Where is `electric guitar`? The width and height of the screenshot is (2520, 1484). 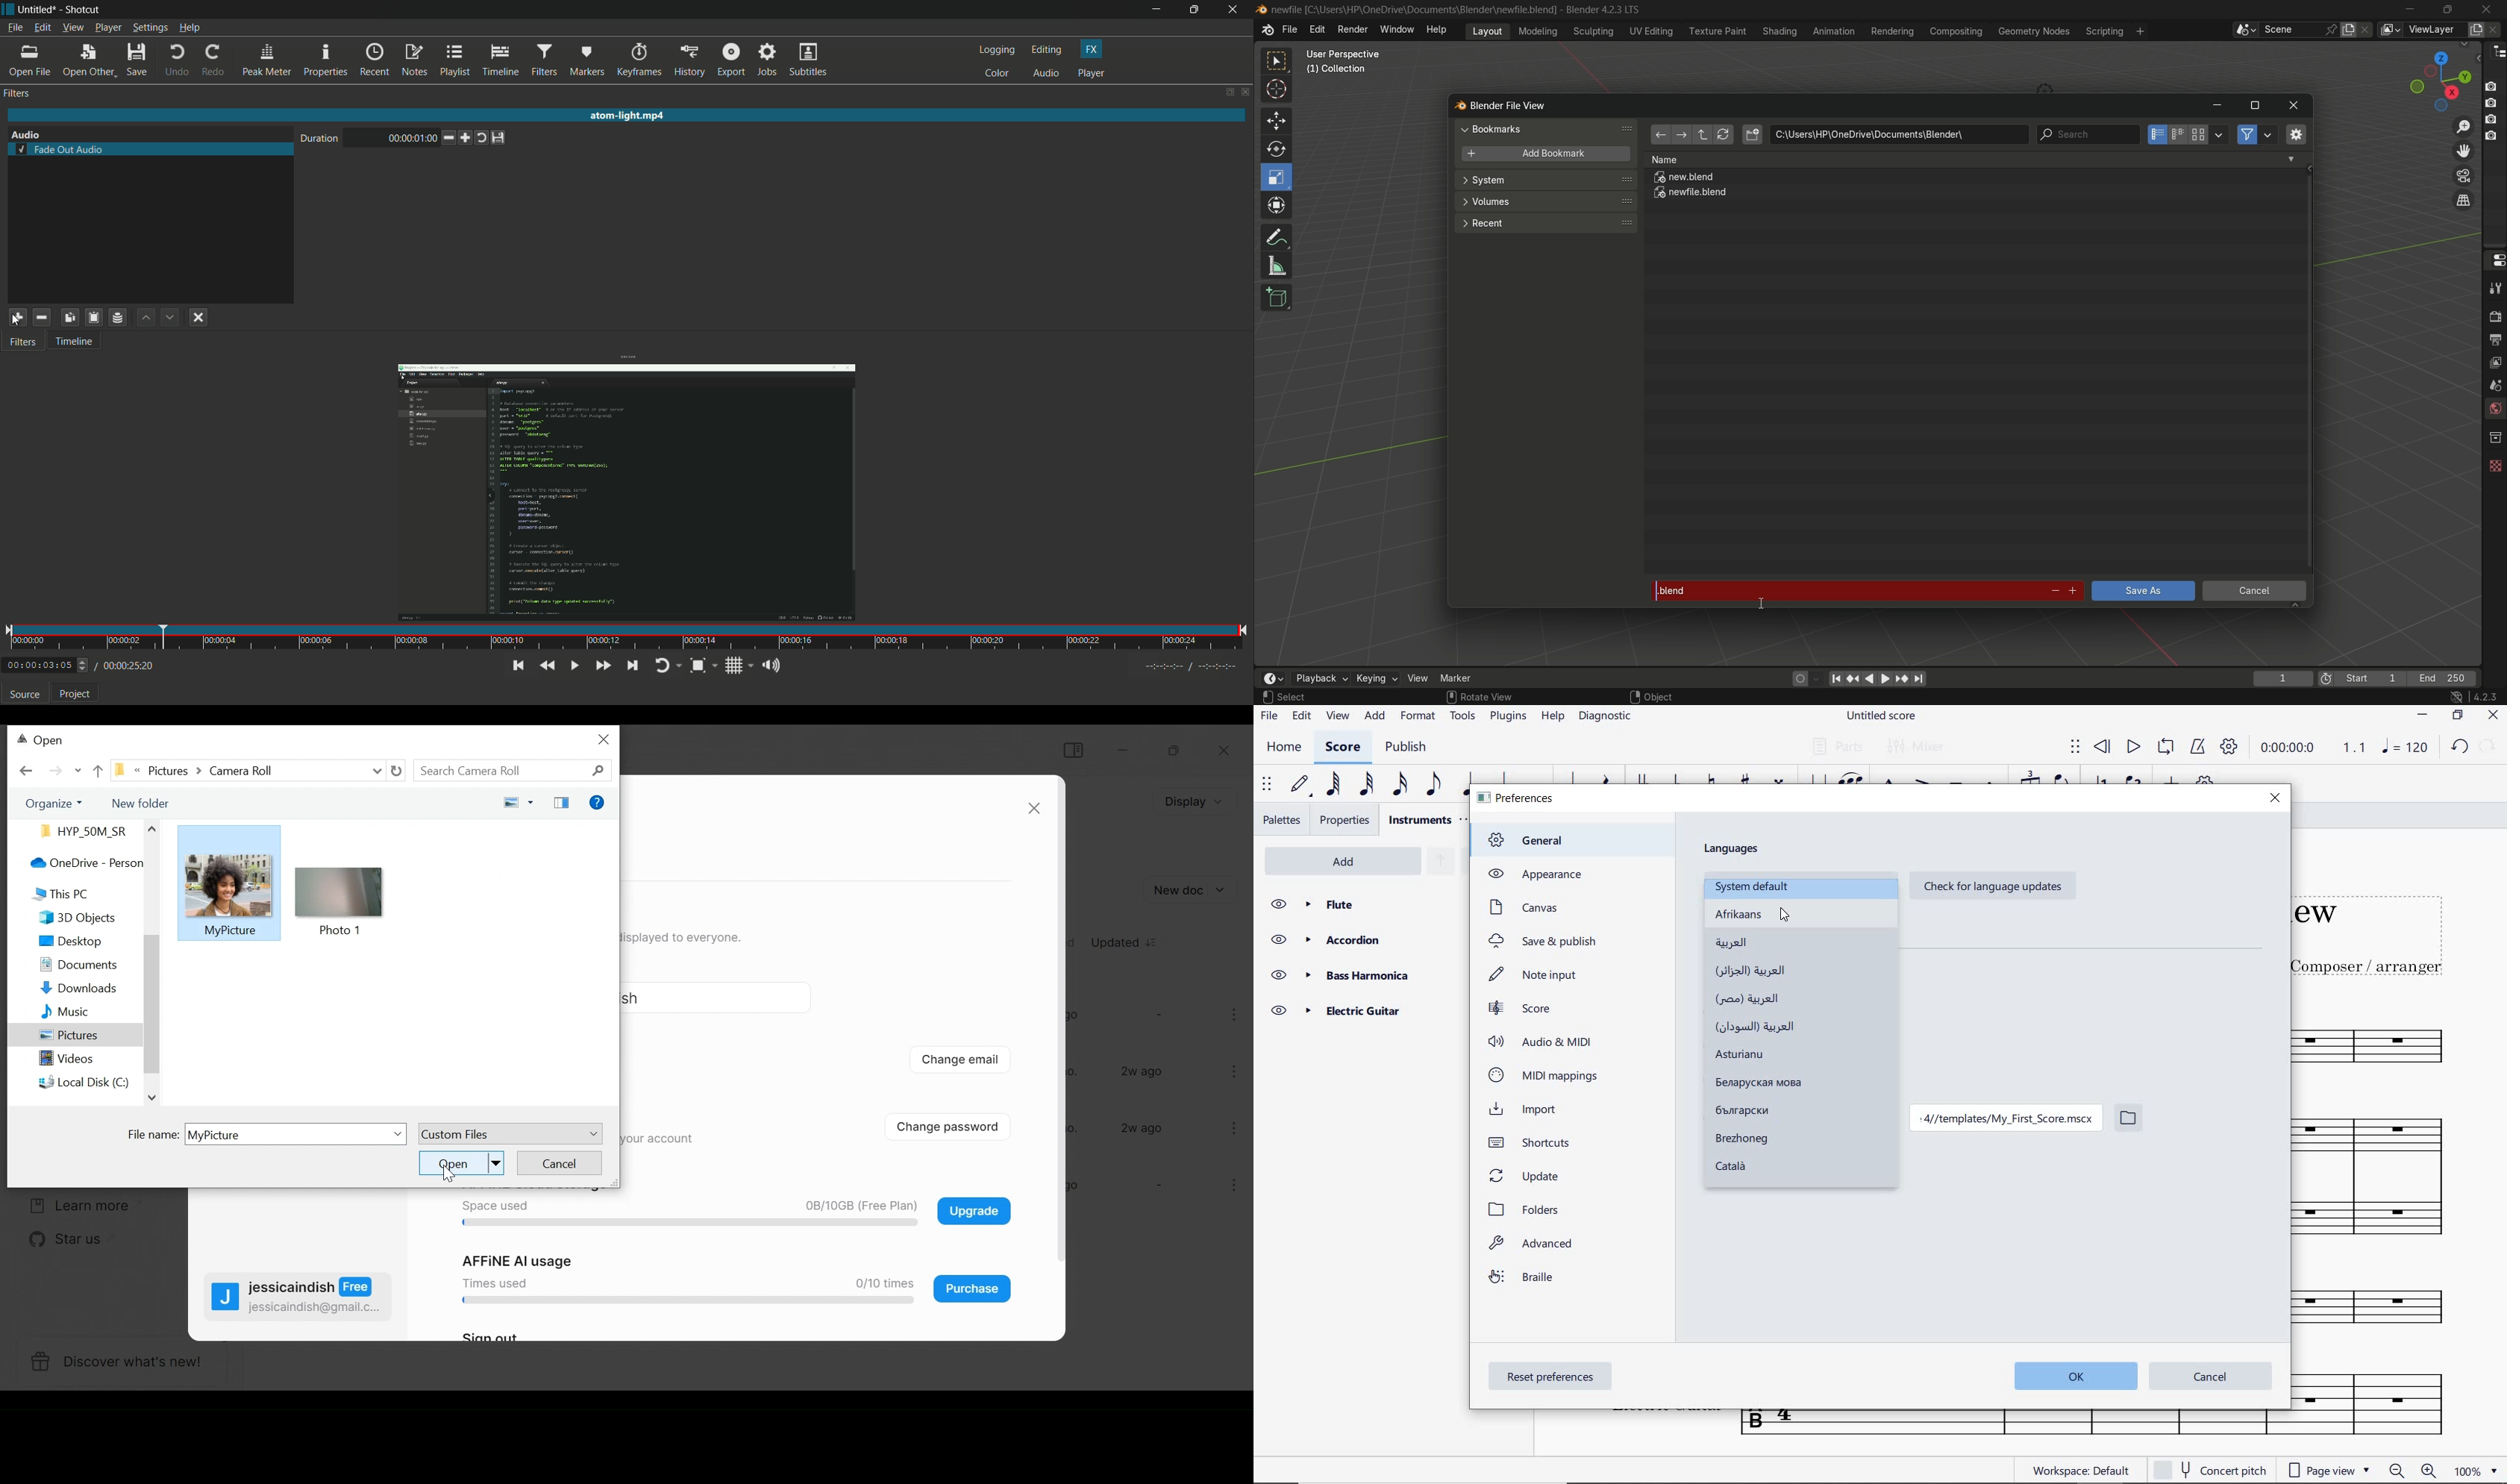
electric guitar is located at coordinates (1358, 1010).